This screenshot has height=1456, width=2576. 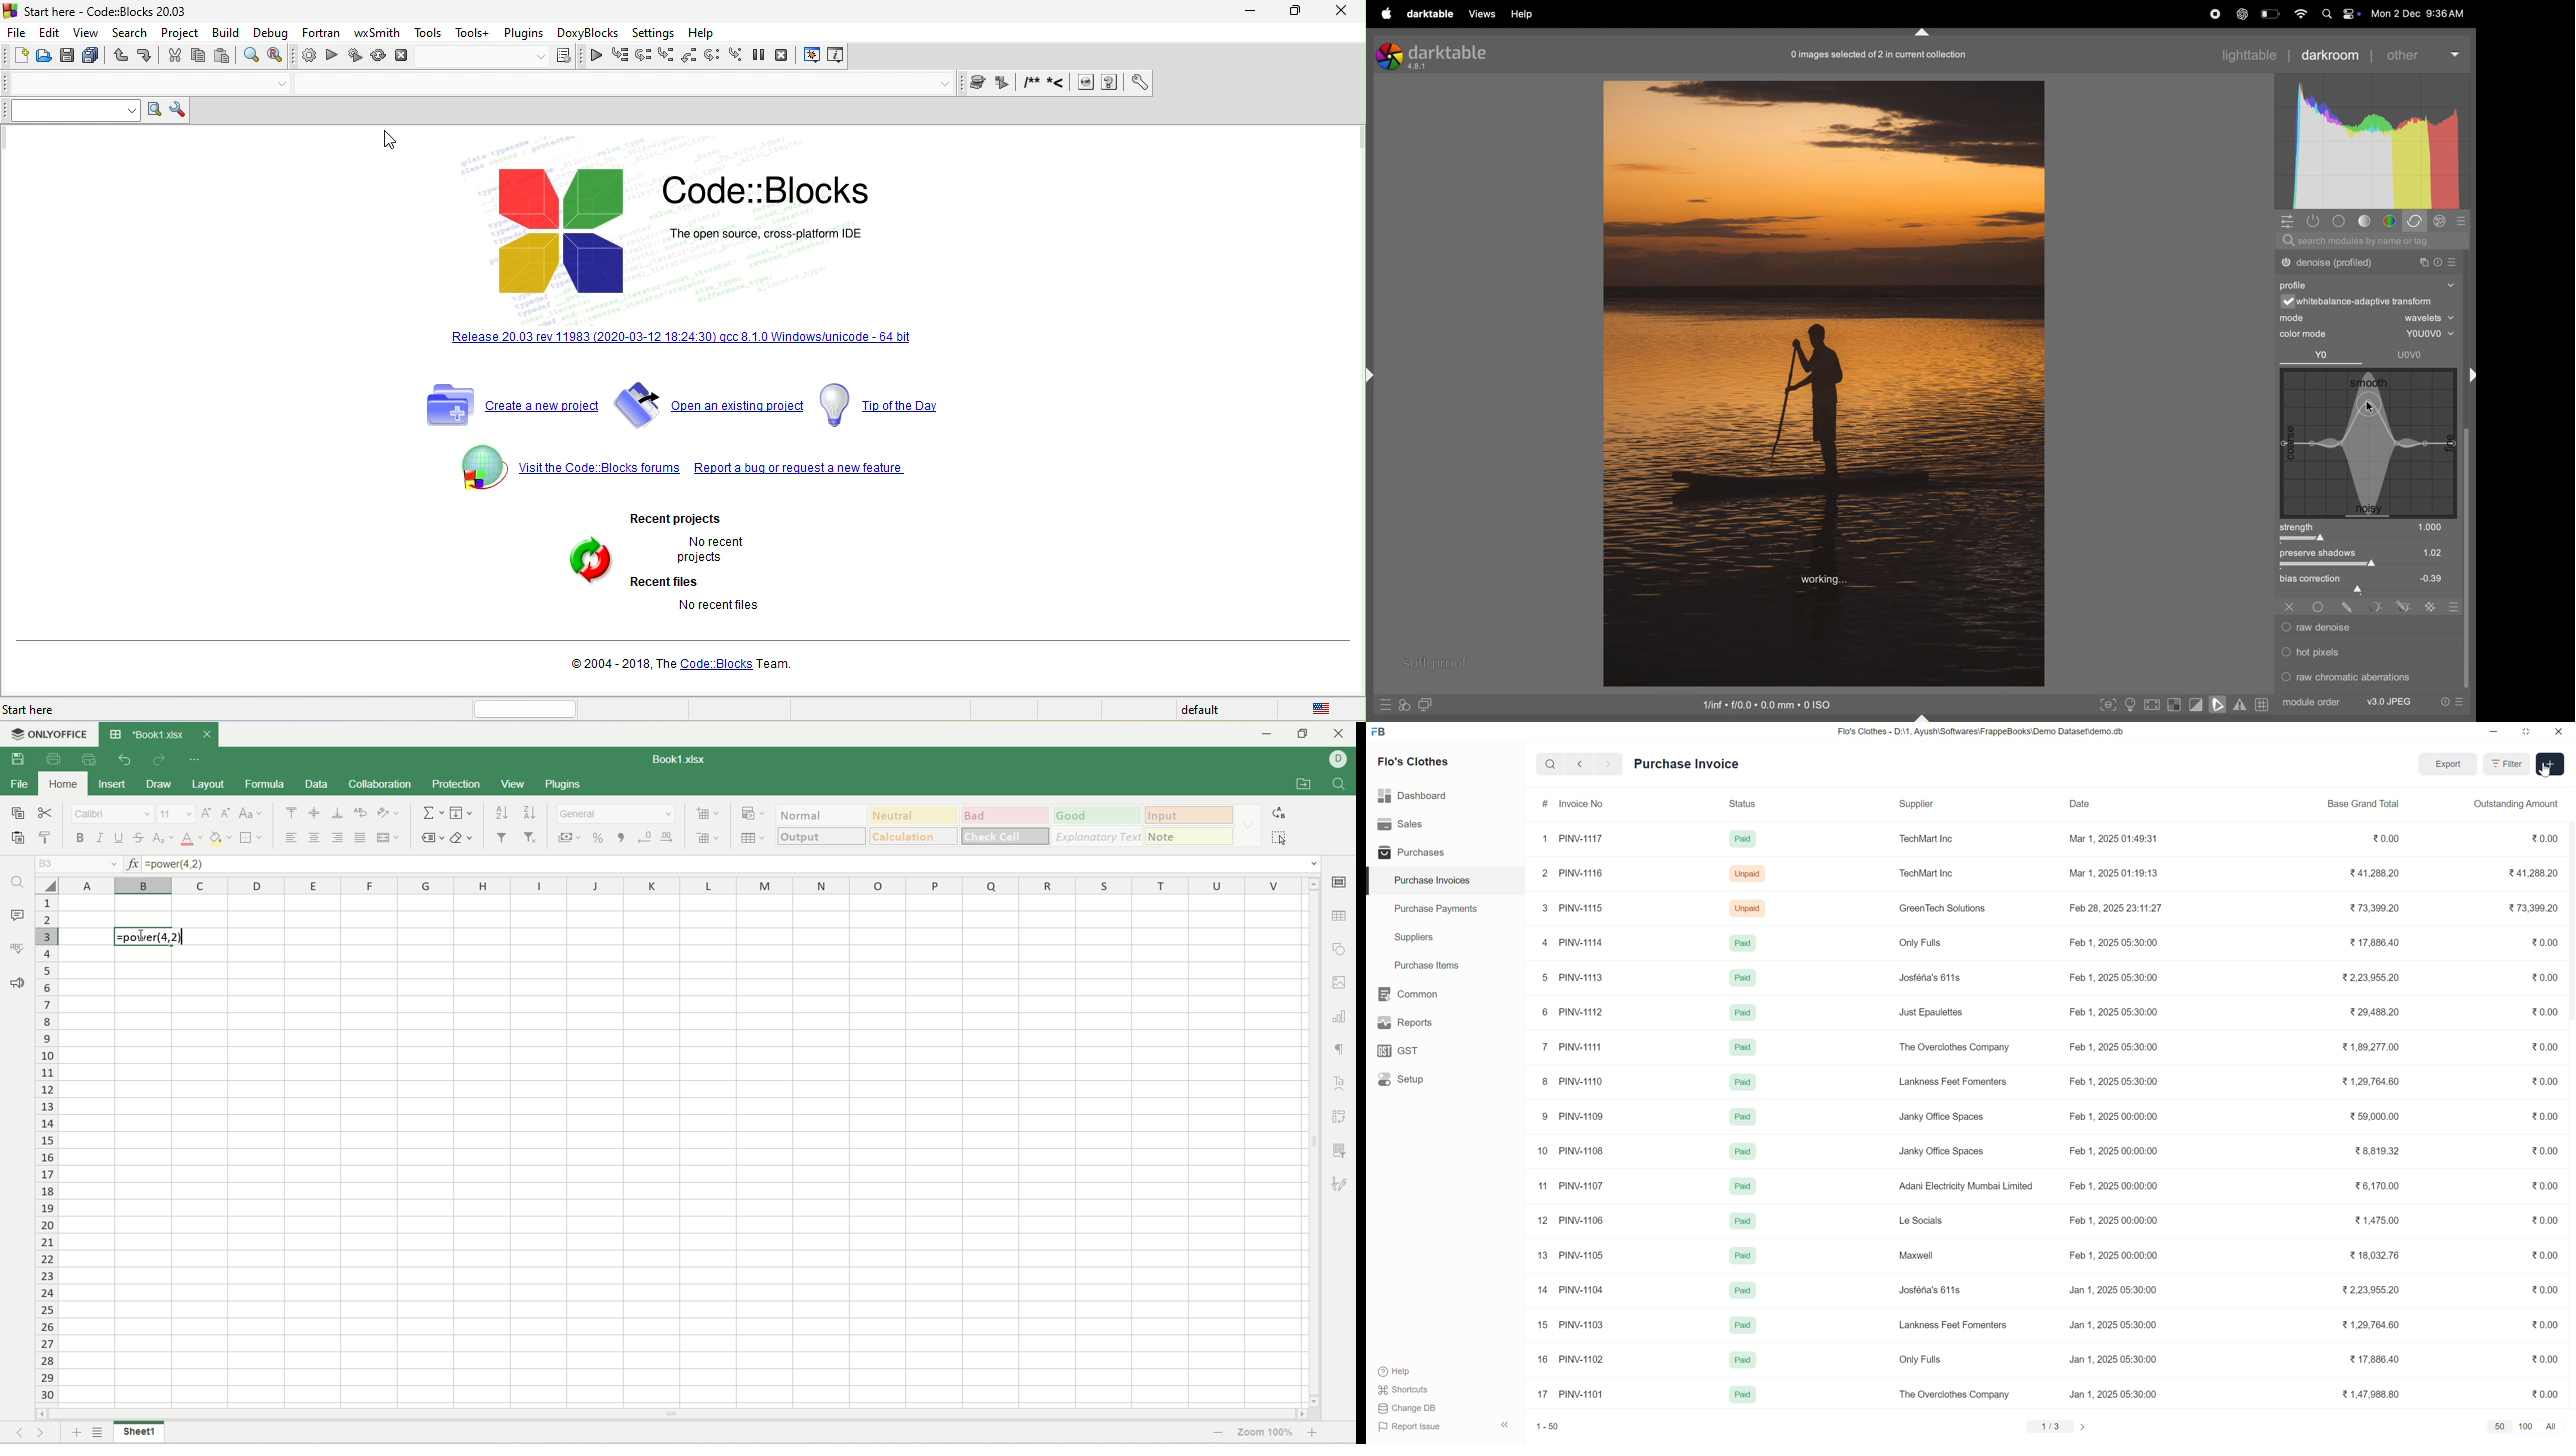 I want to click on Feb 1, 2025 00:00:00, so click(x=2113, y=1116).